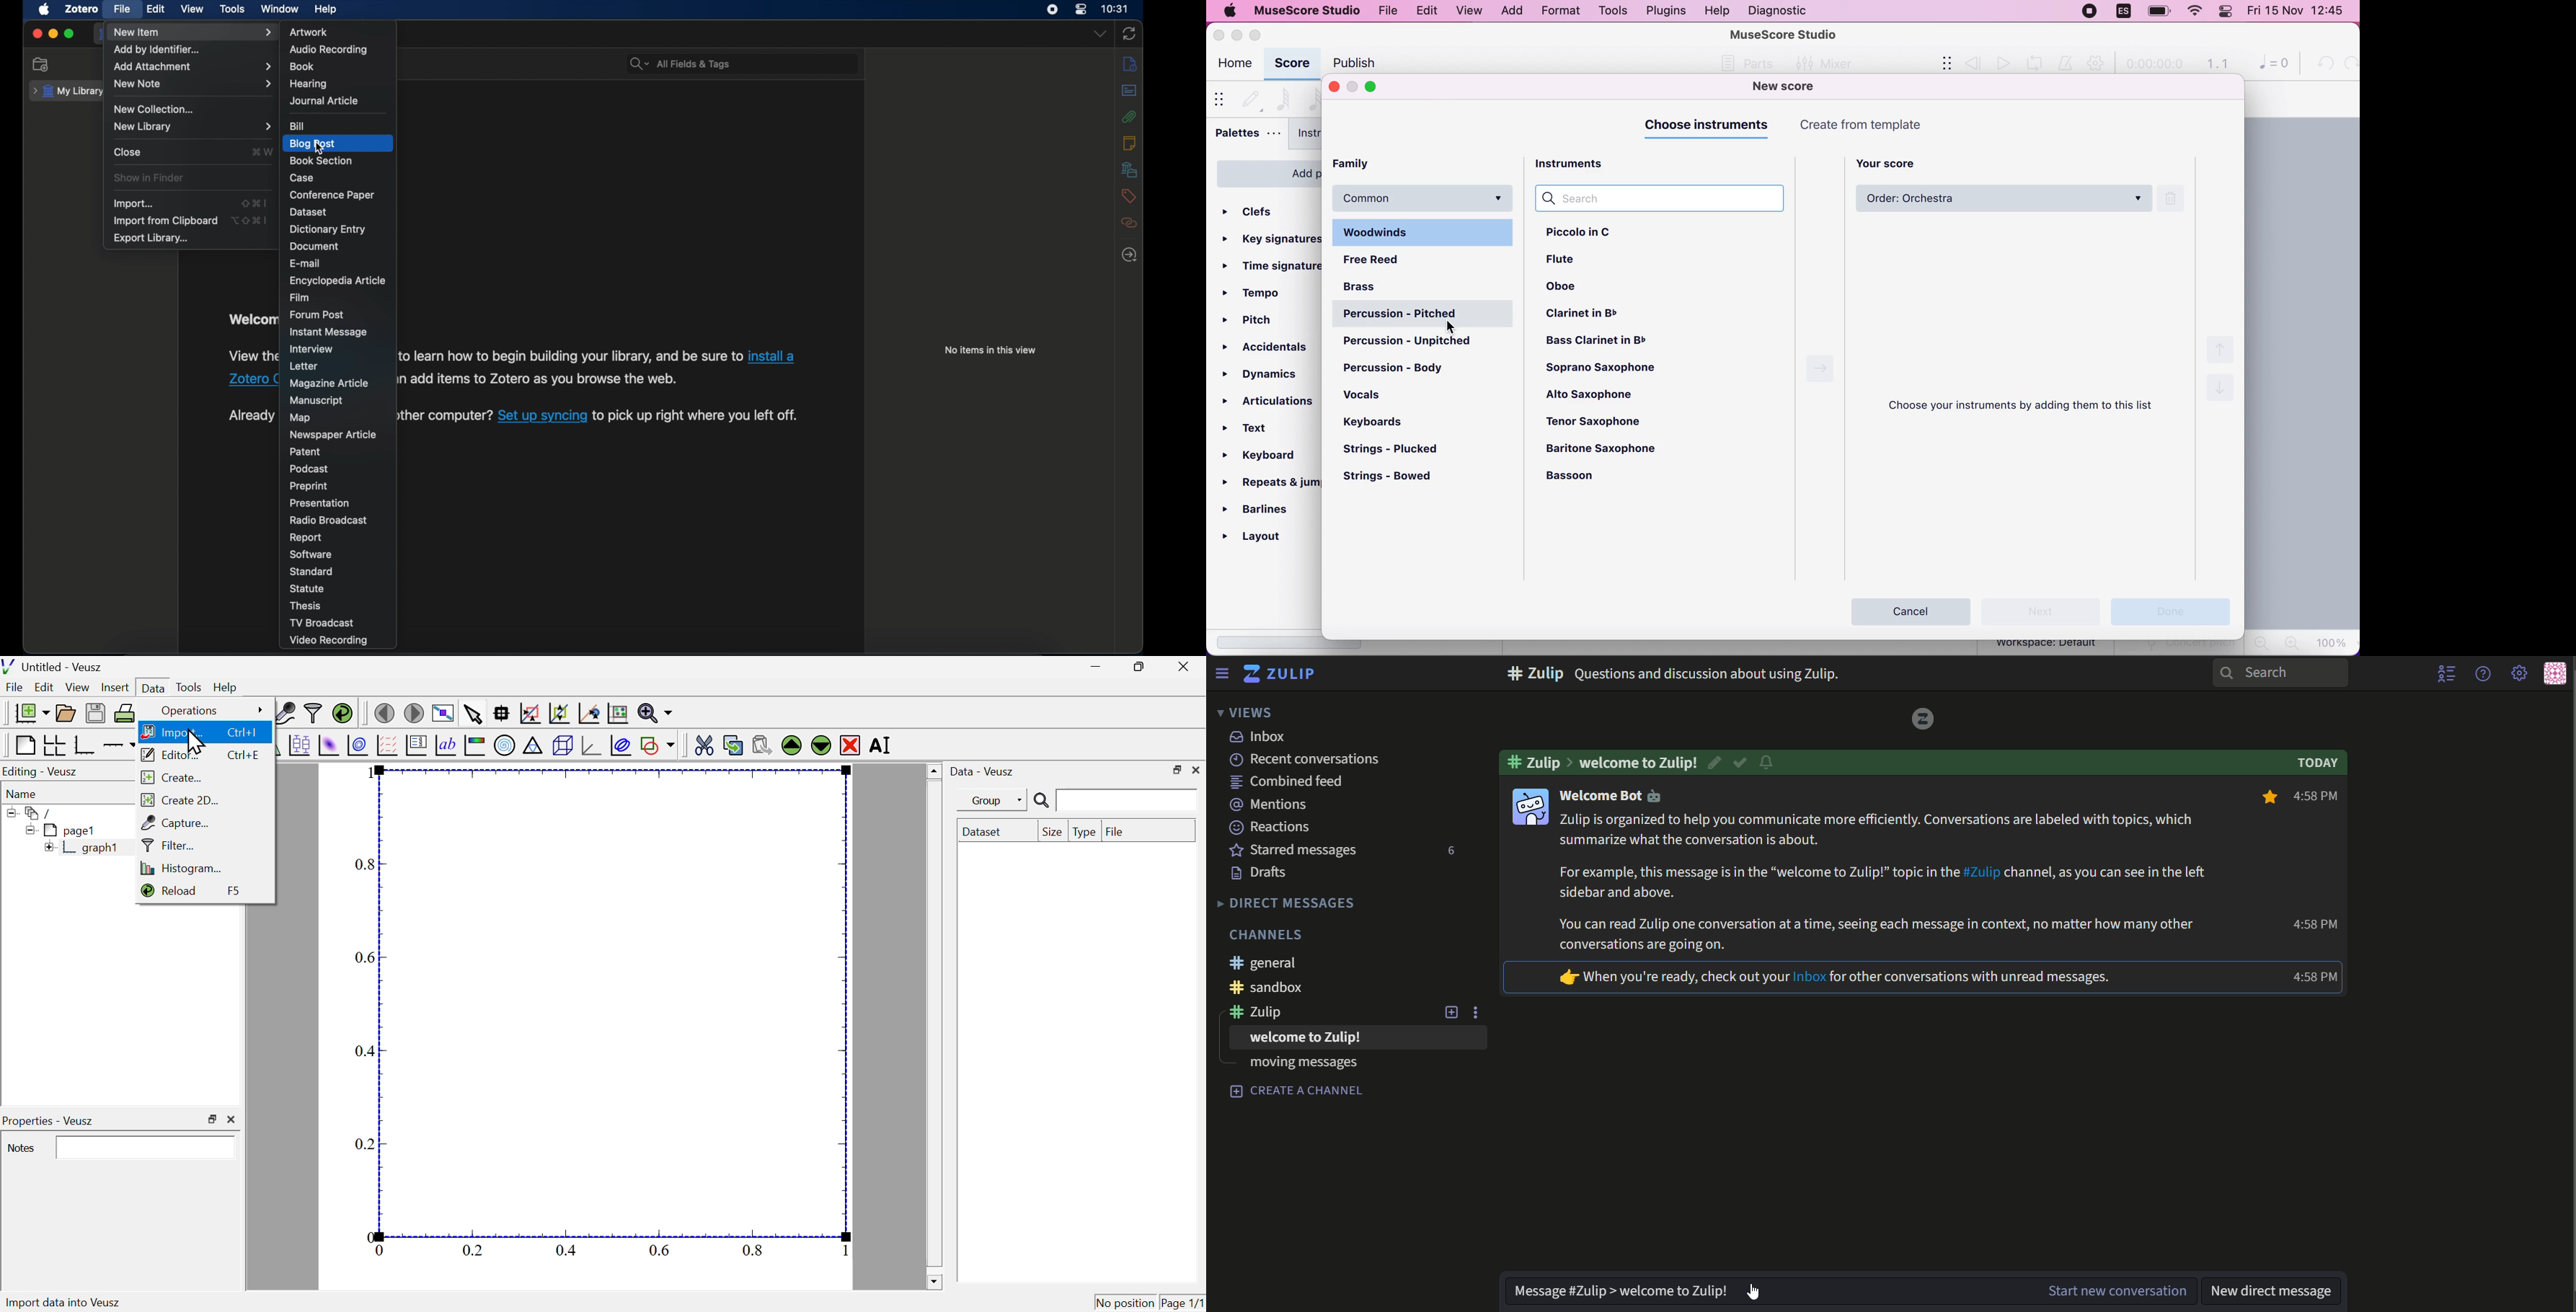  Describe the element at coordinates (2156, 12) in the screenshot. I see `battery` at that location.